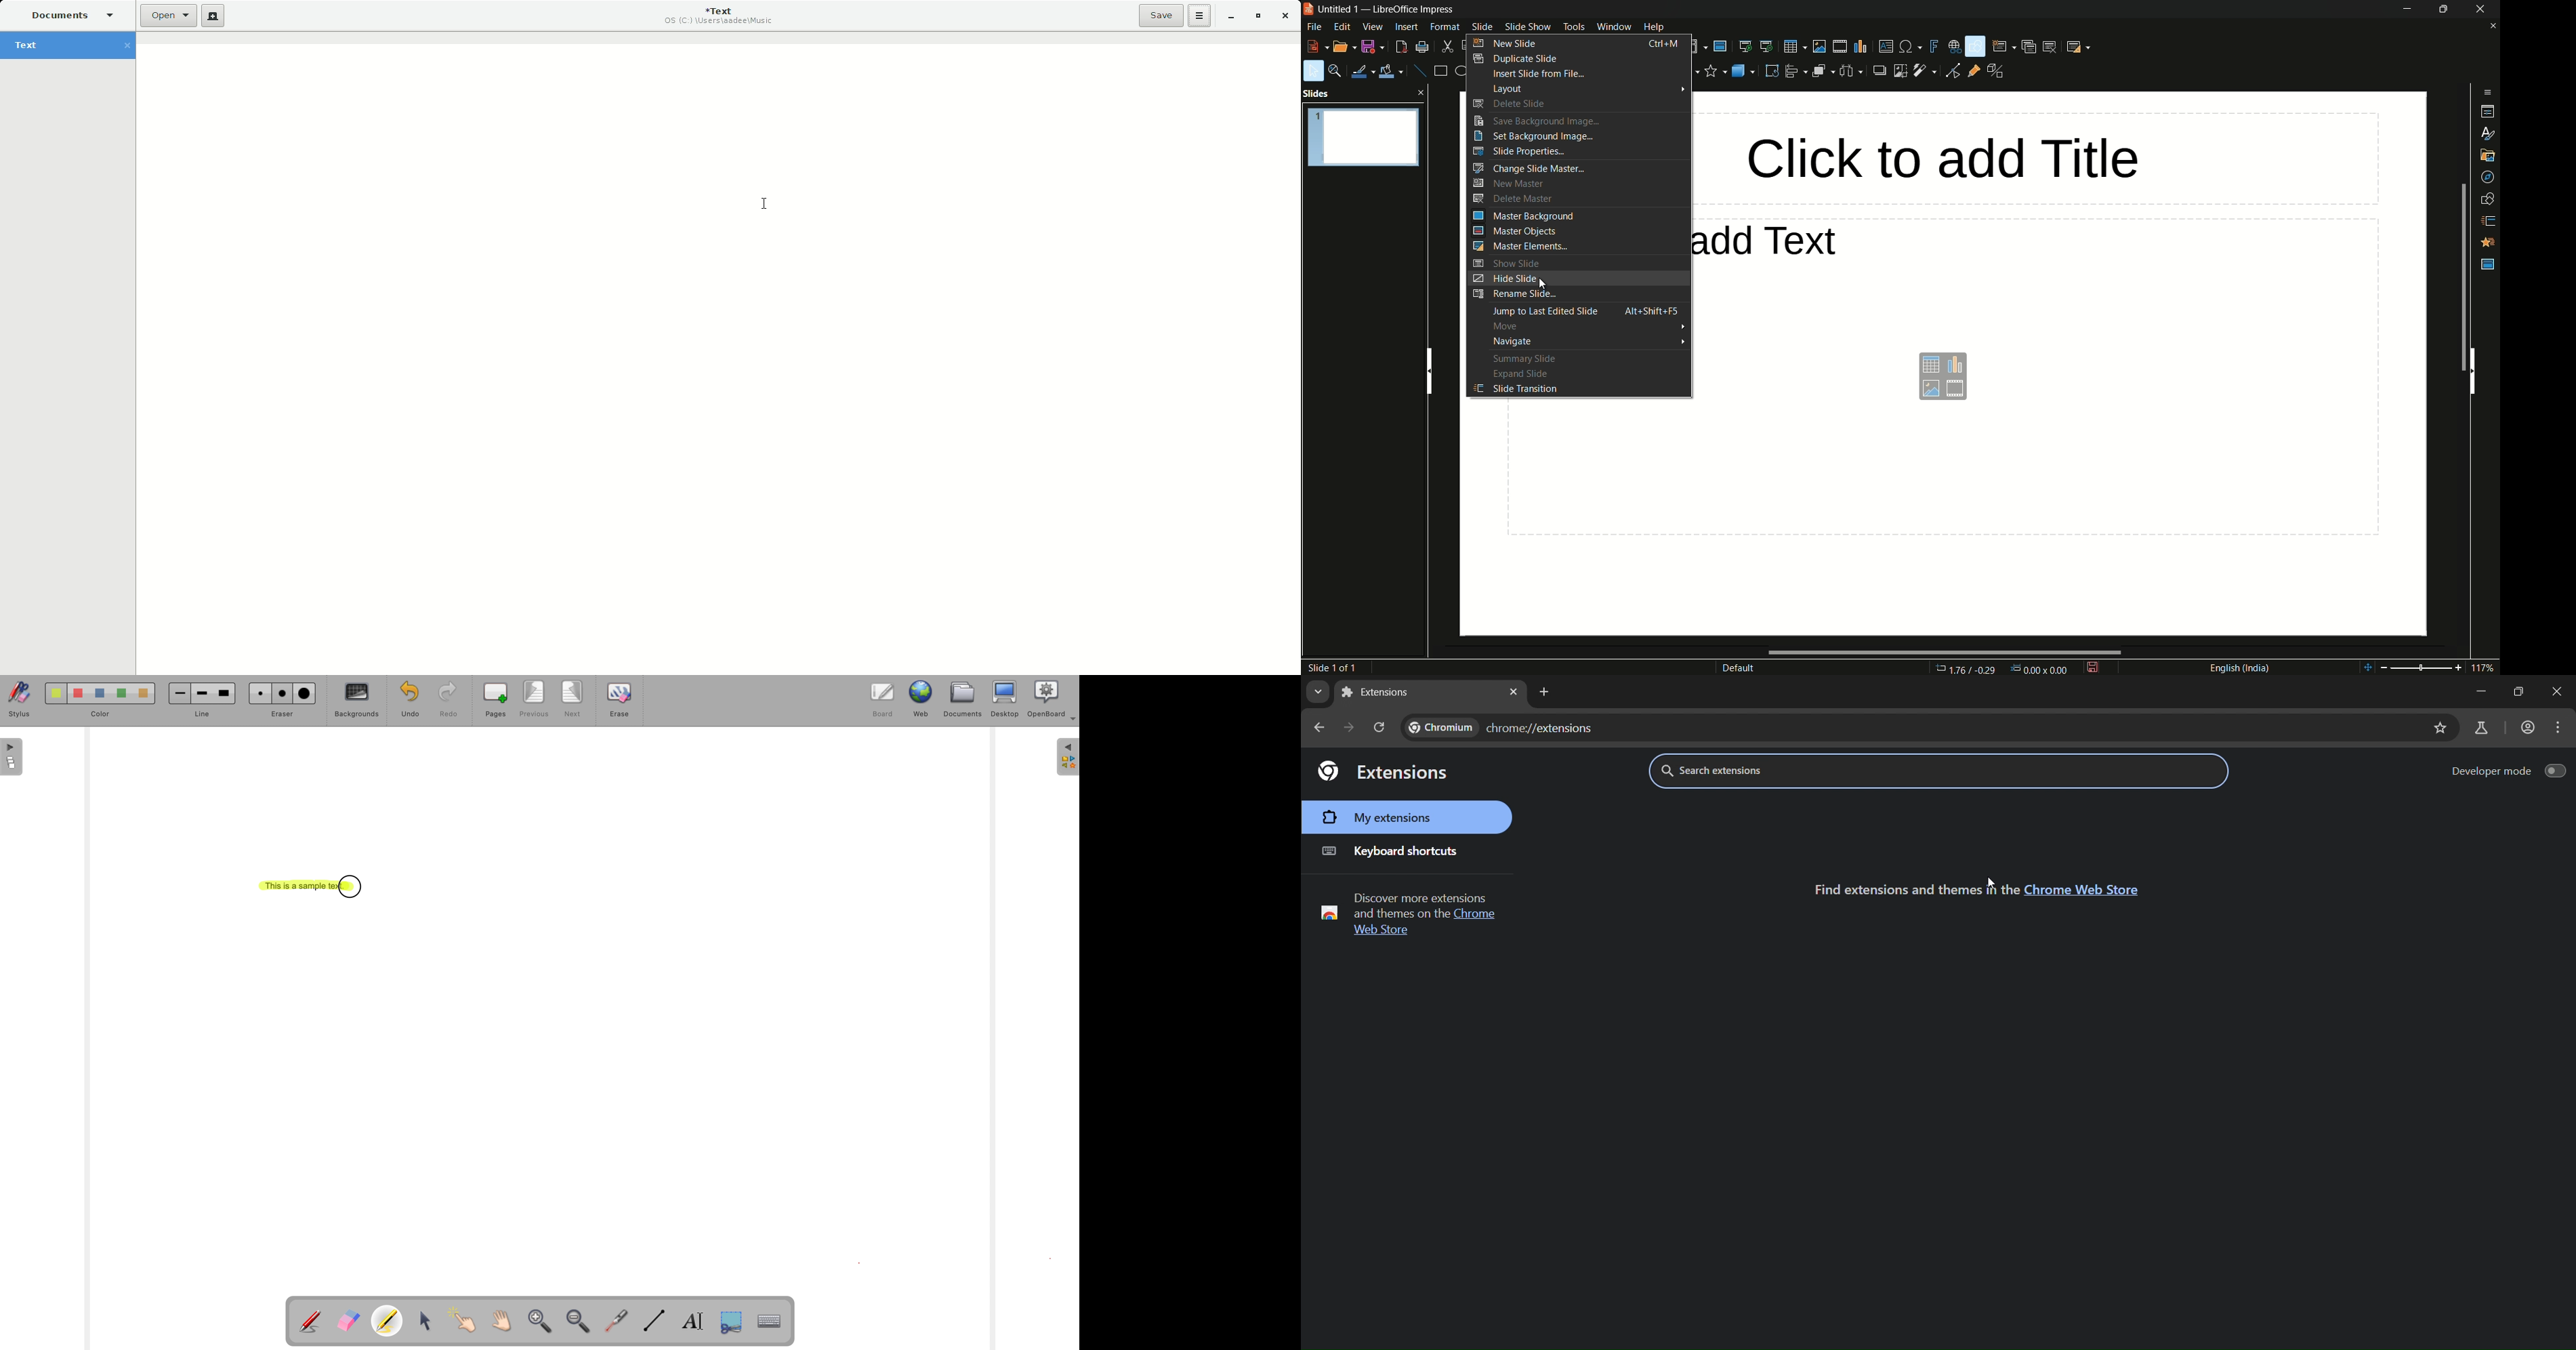  What do you see at coordinates (1313, 71) in the screenshot?
I see `select` at bounding box center [1313, 71].